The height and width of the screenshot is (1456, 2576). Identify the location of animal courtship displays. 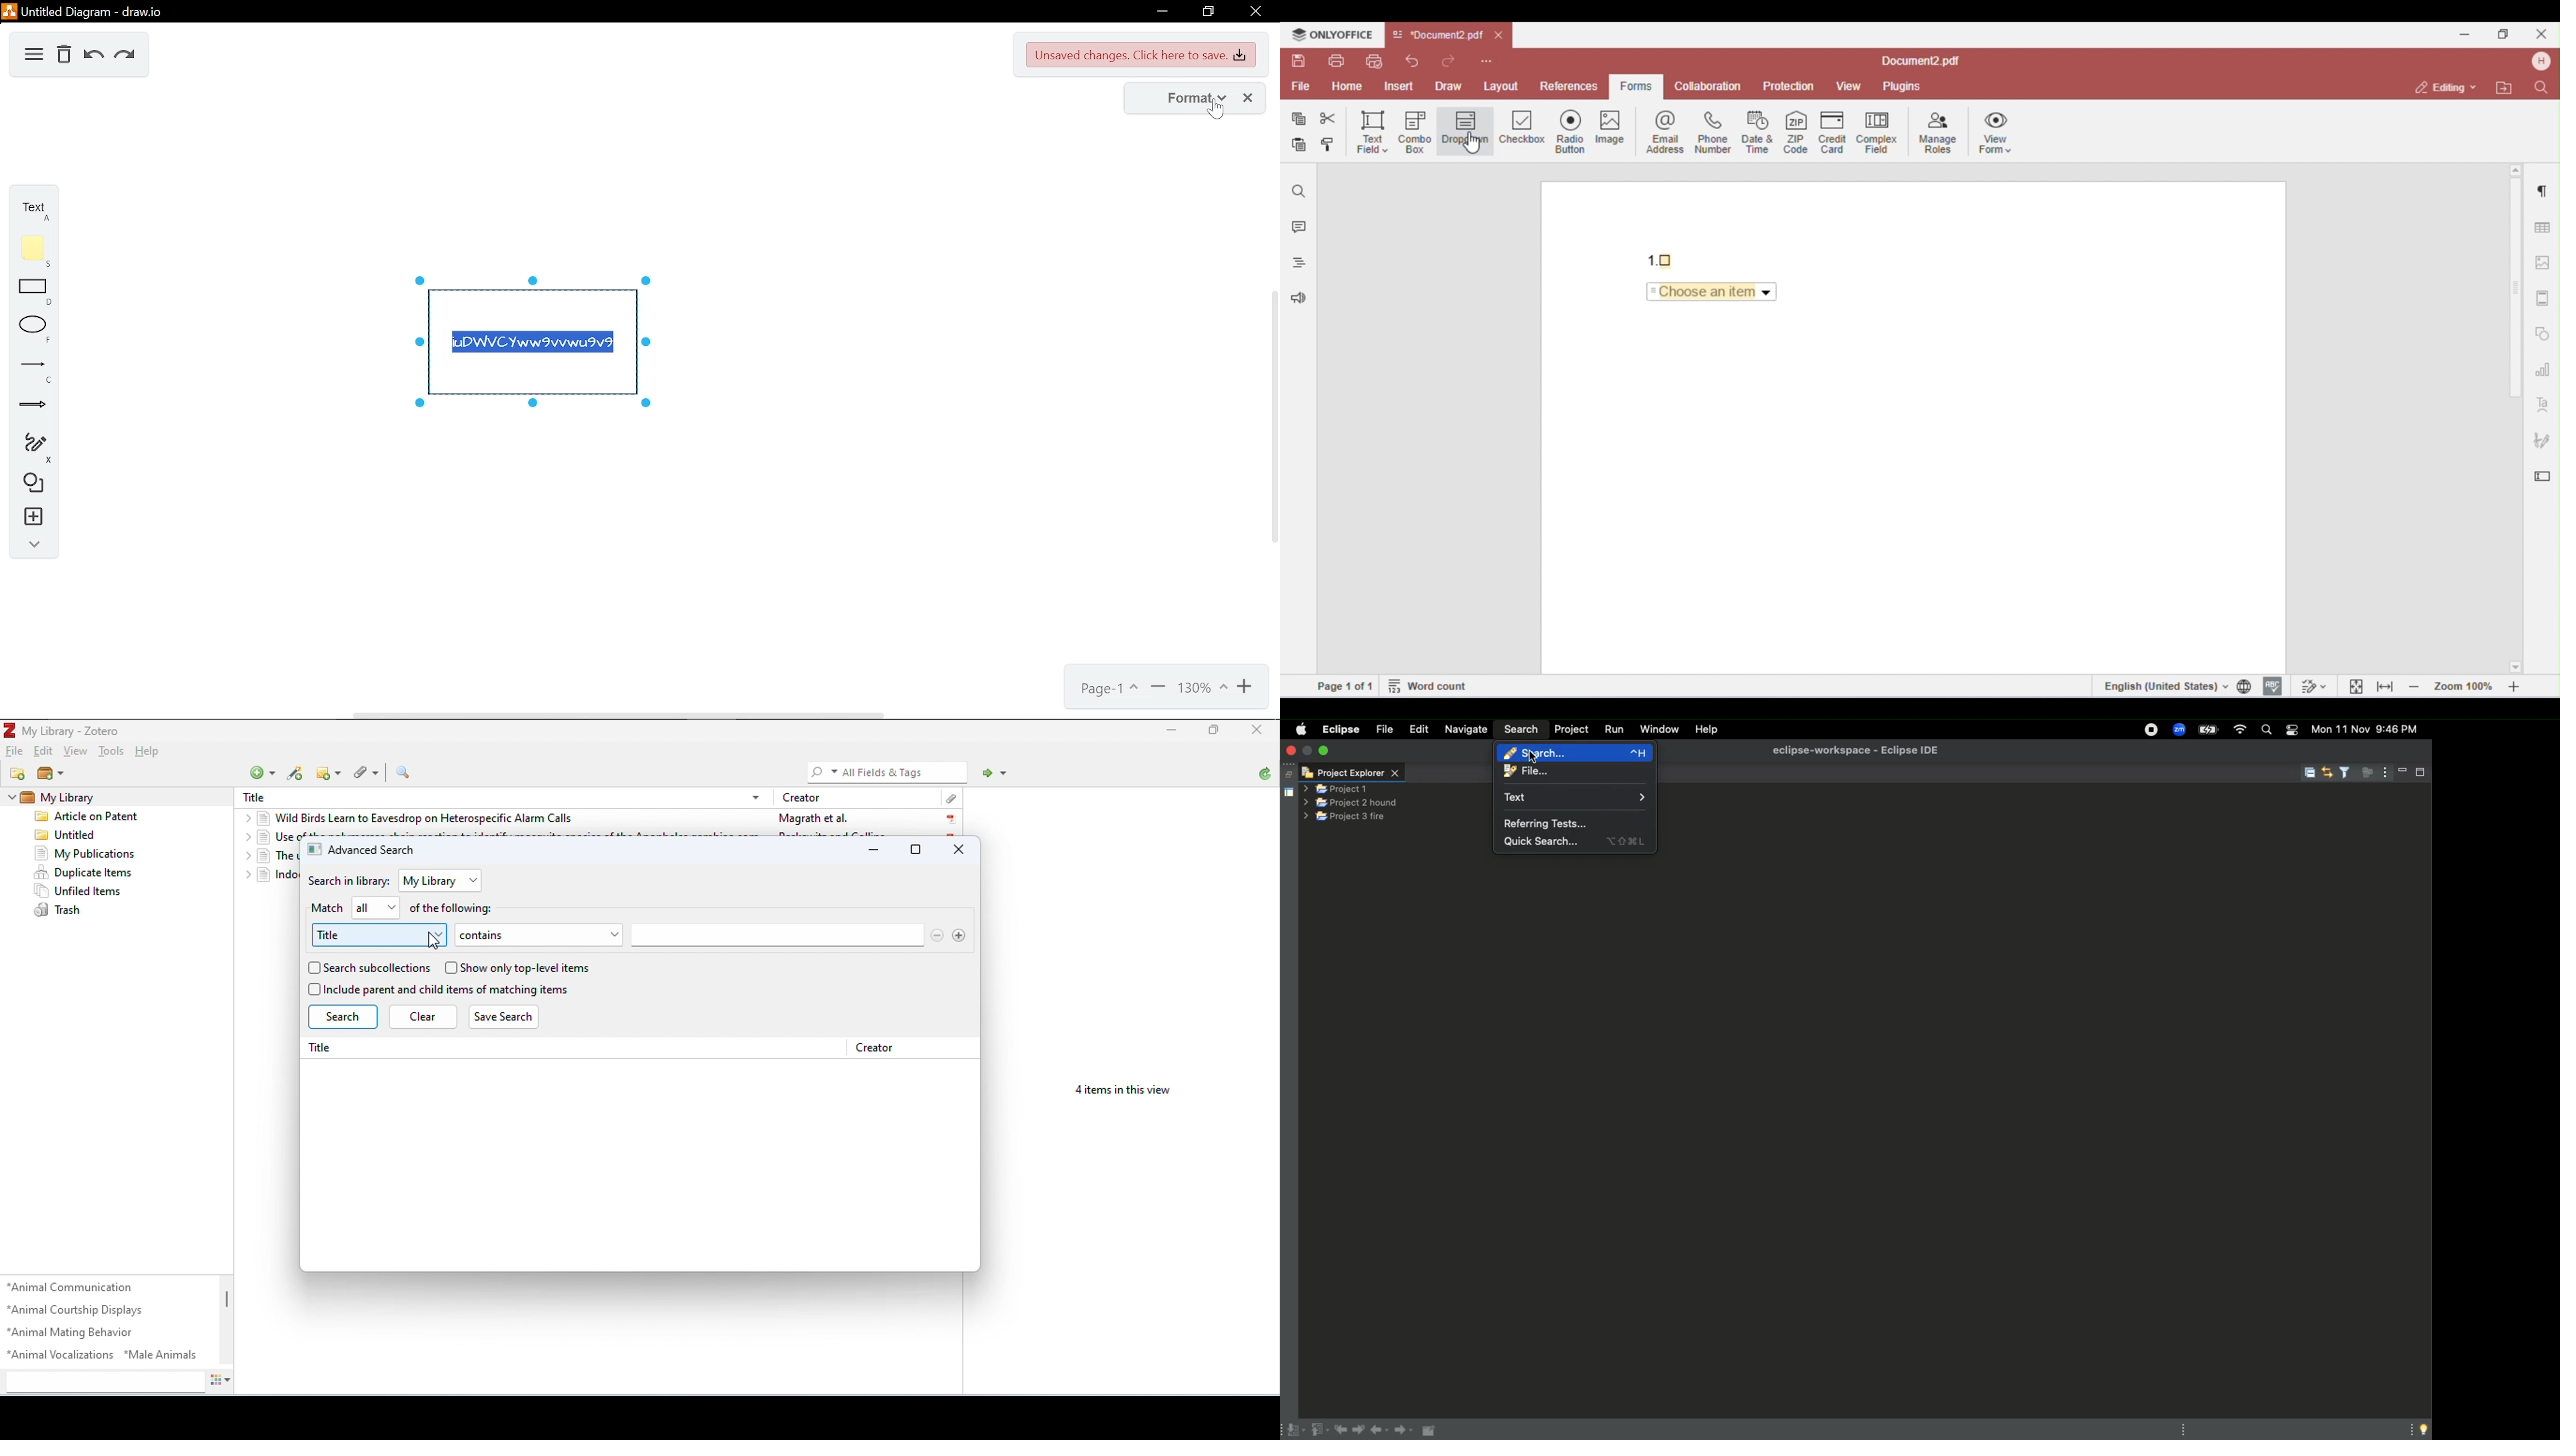
(78, 1311).